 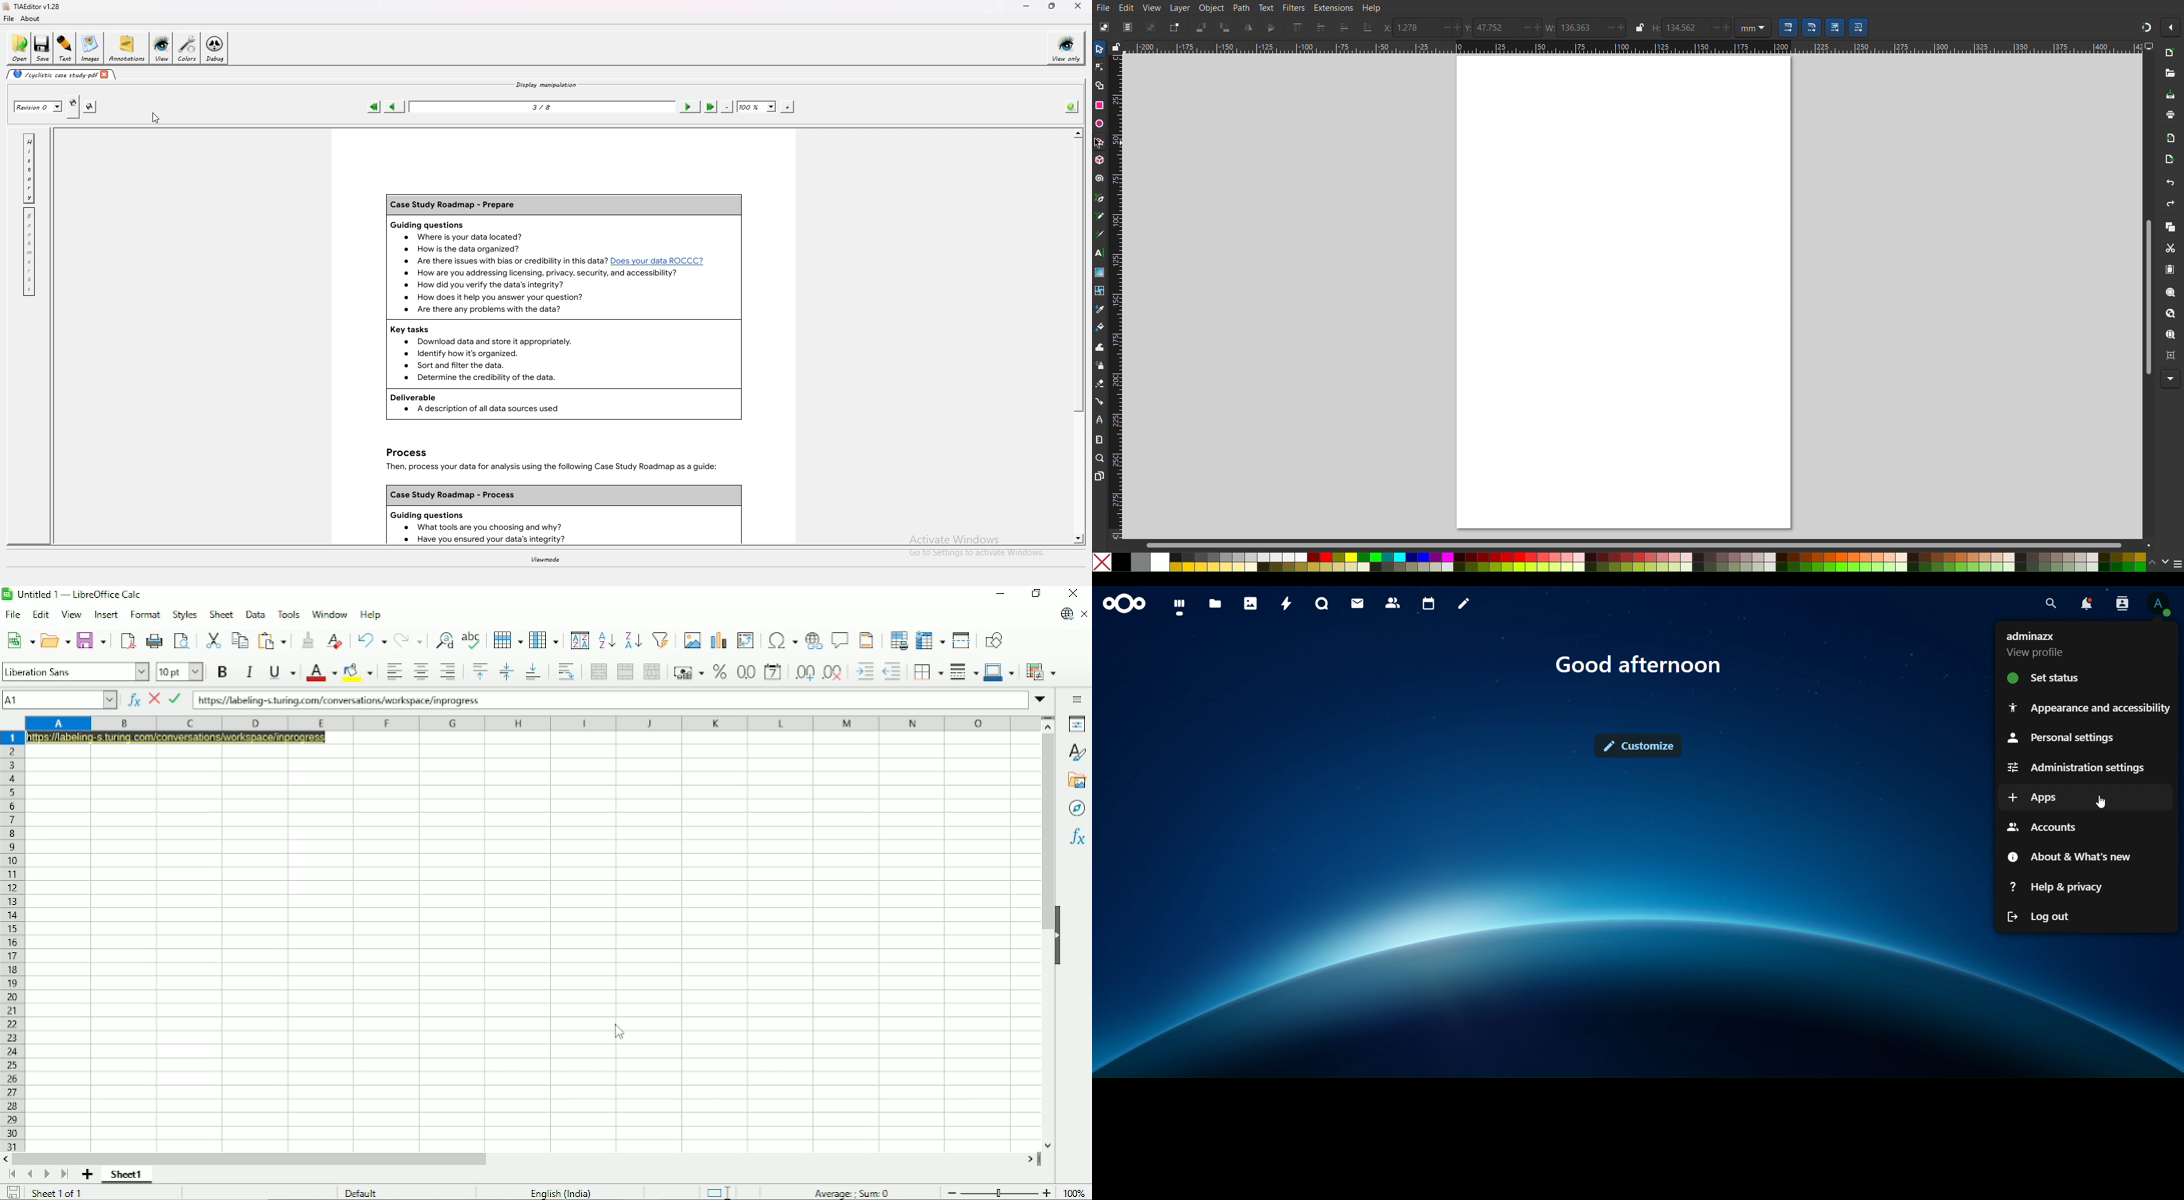 What do you see at coordinates (473, 637) in the screenshot?
I see `Spell check` at bounding box center [473, 637].